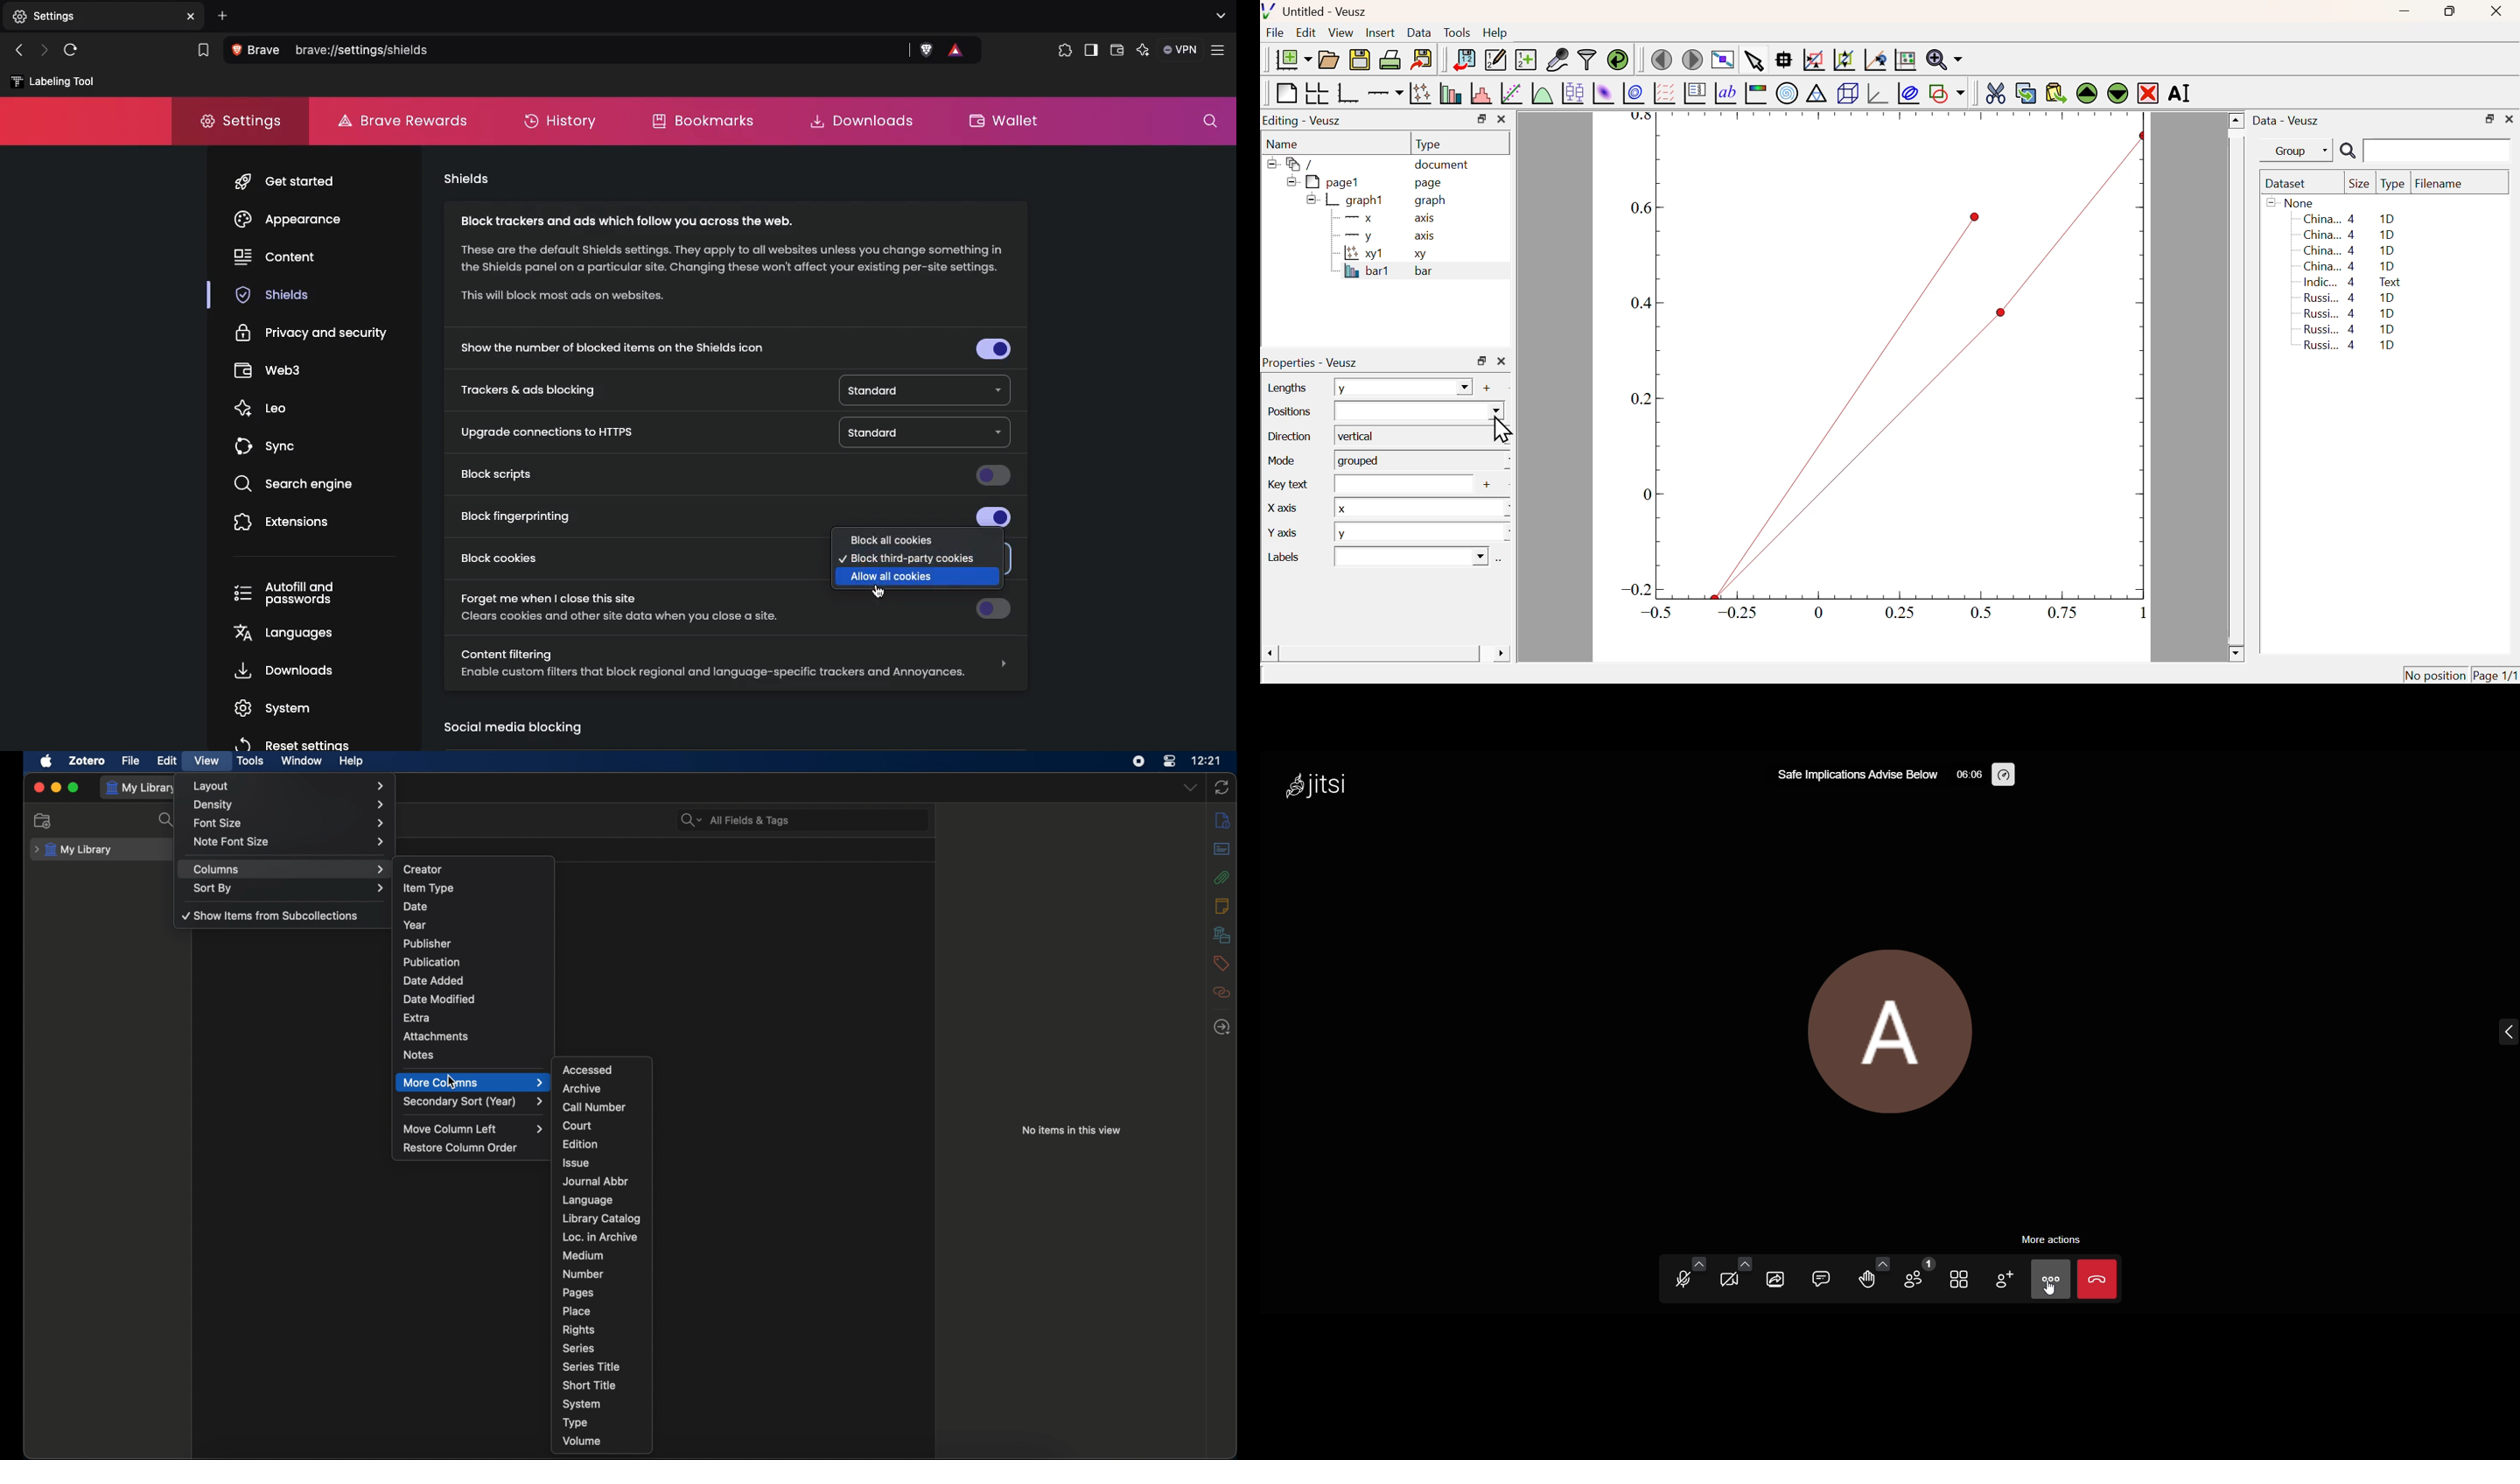  I want to click on Block fingerprinting, so click(737, 516).